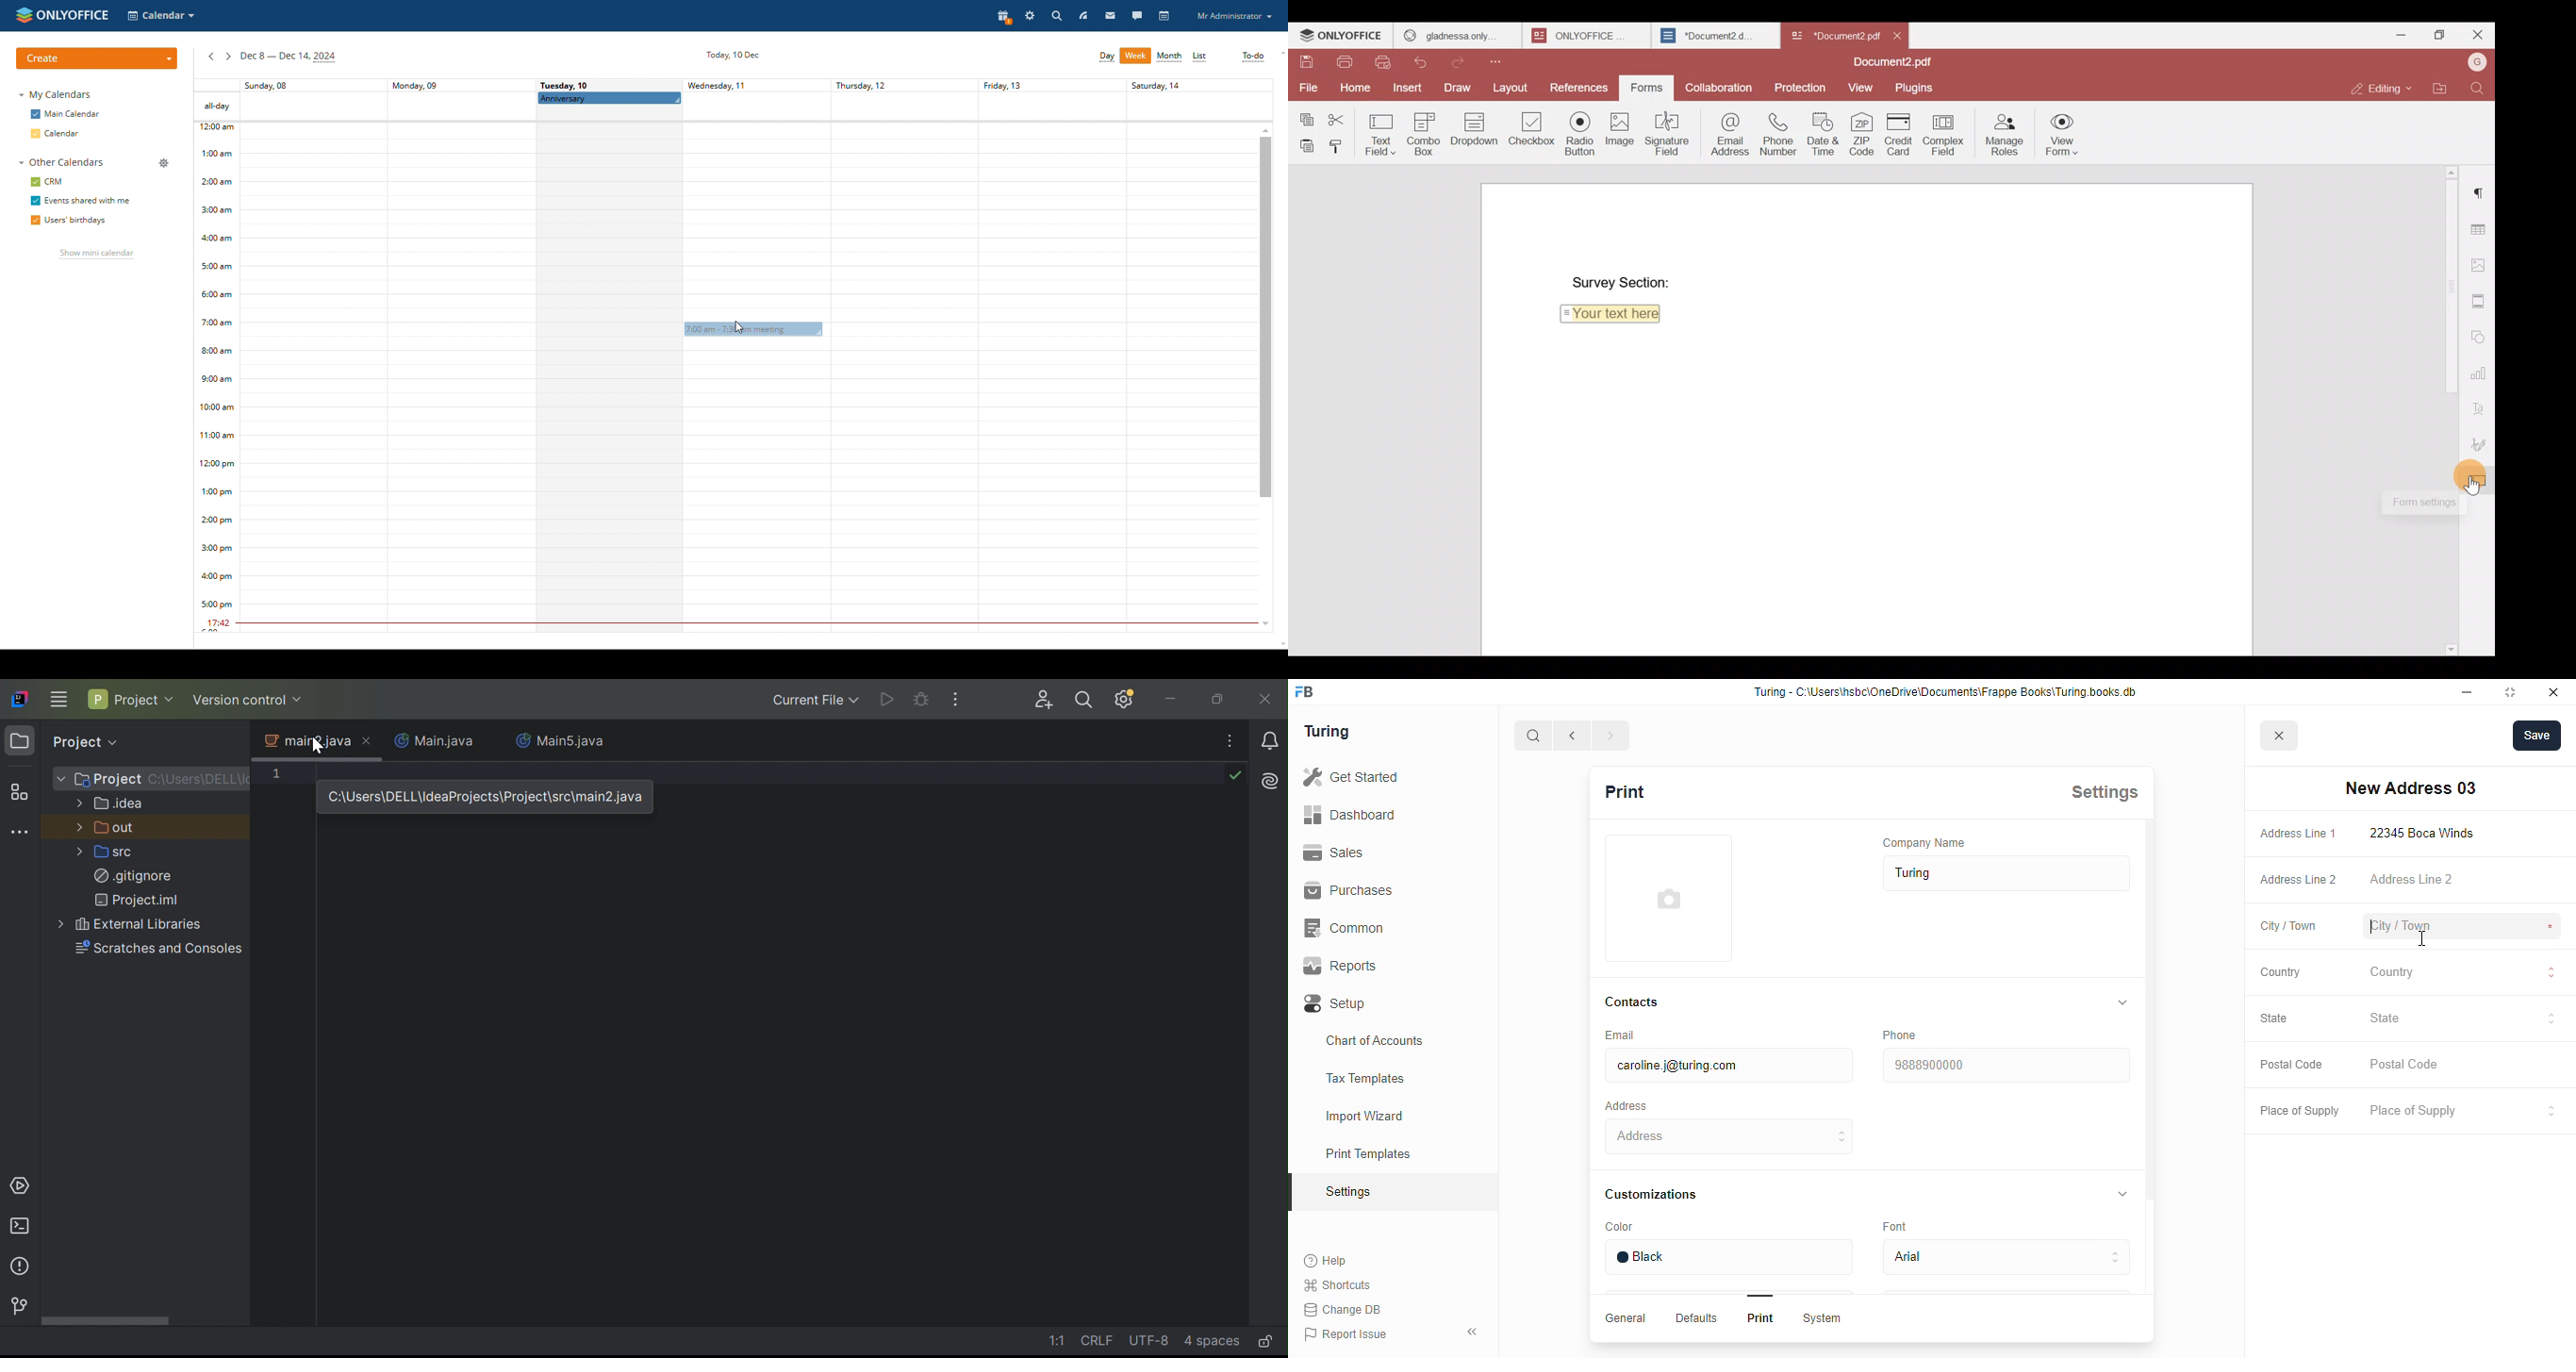  I want to click on address line 2, so click(2411, 878).